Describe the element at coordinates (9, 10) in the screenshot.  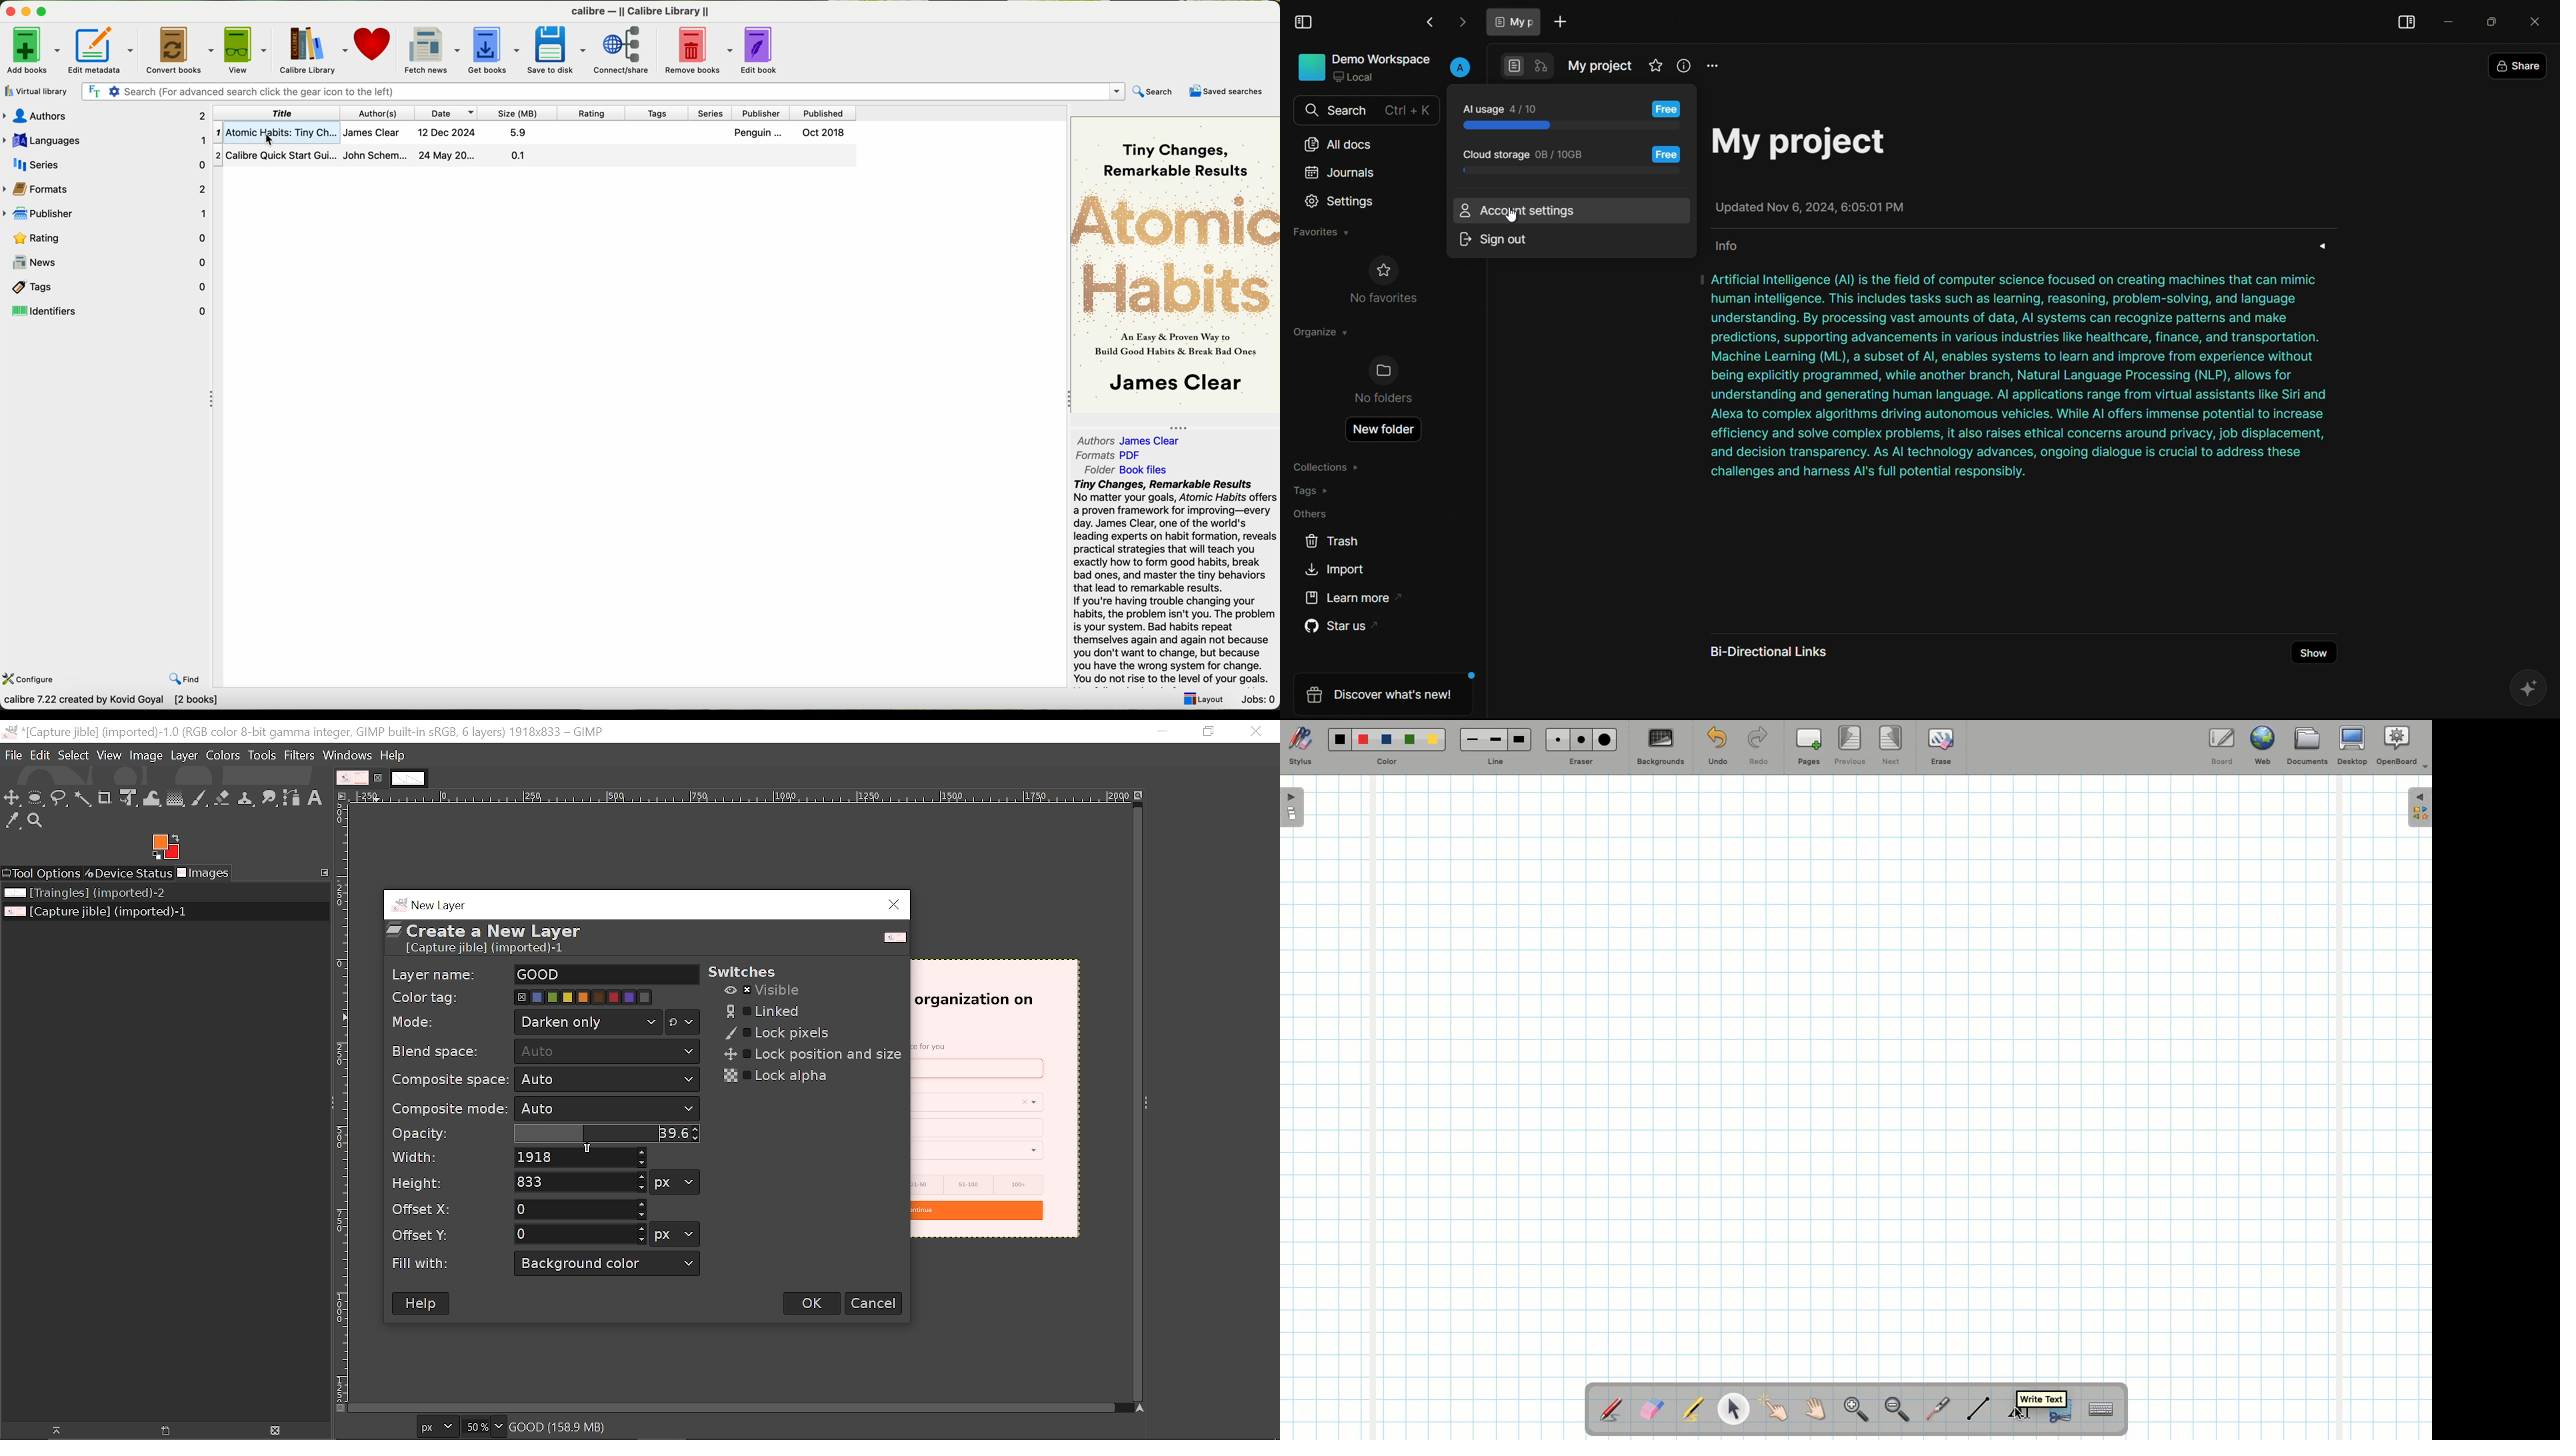
I see `close program` at that location.